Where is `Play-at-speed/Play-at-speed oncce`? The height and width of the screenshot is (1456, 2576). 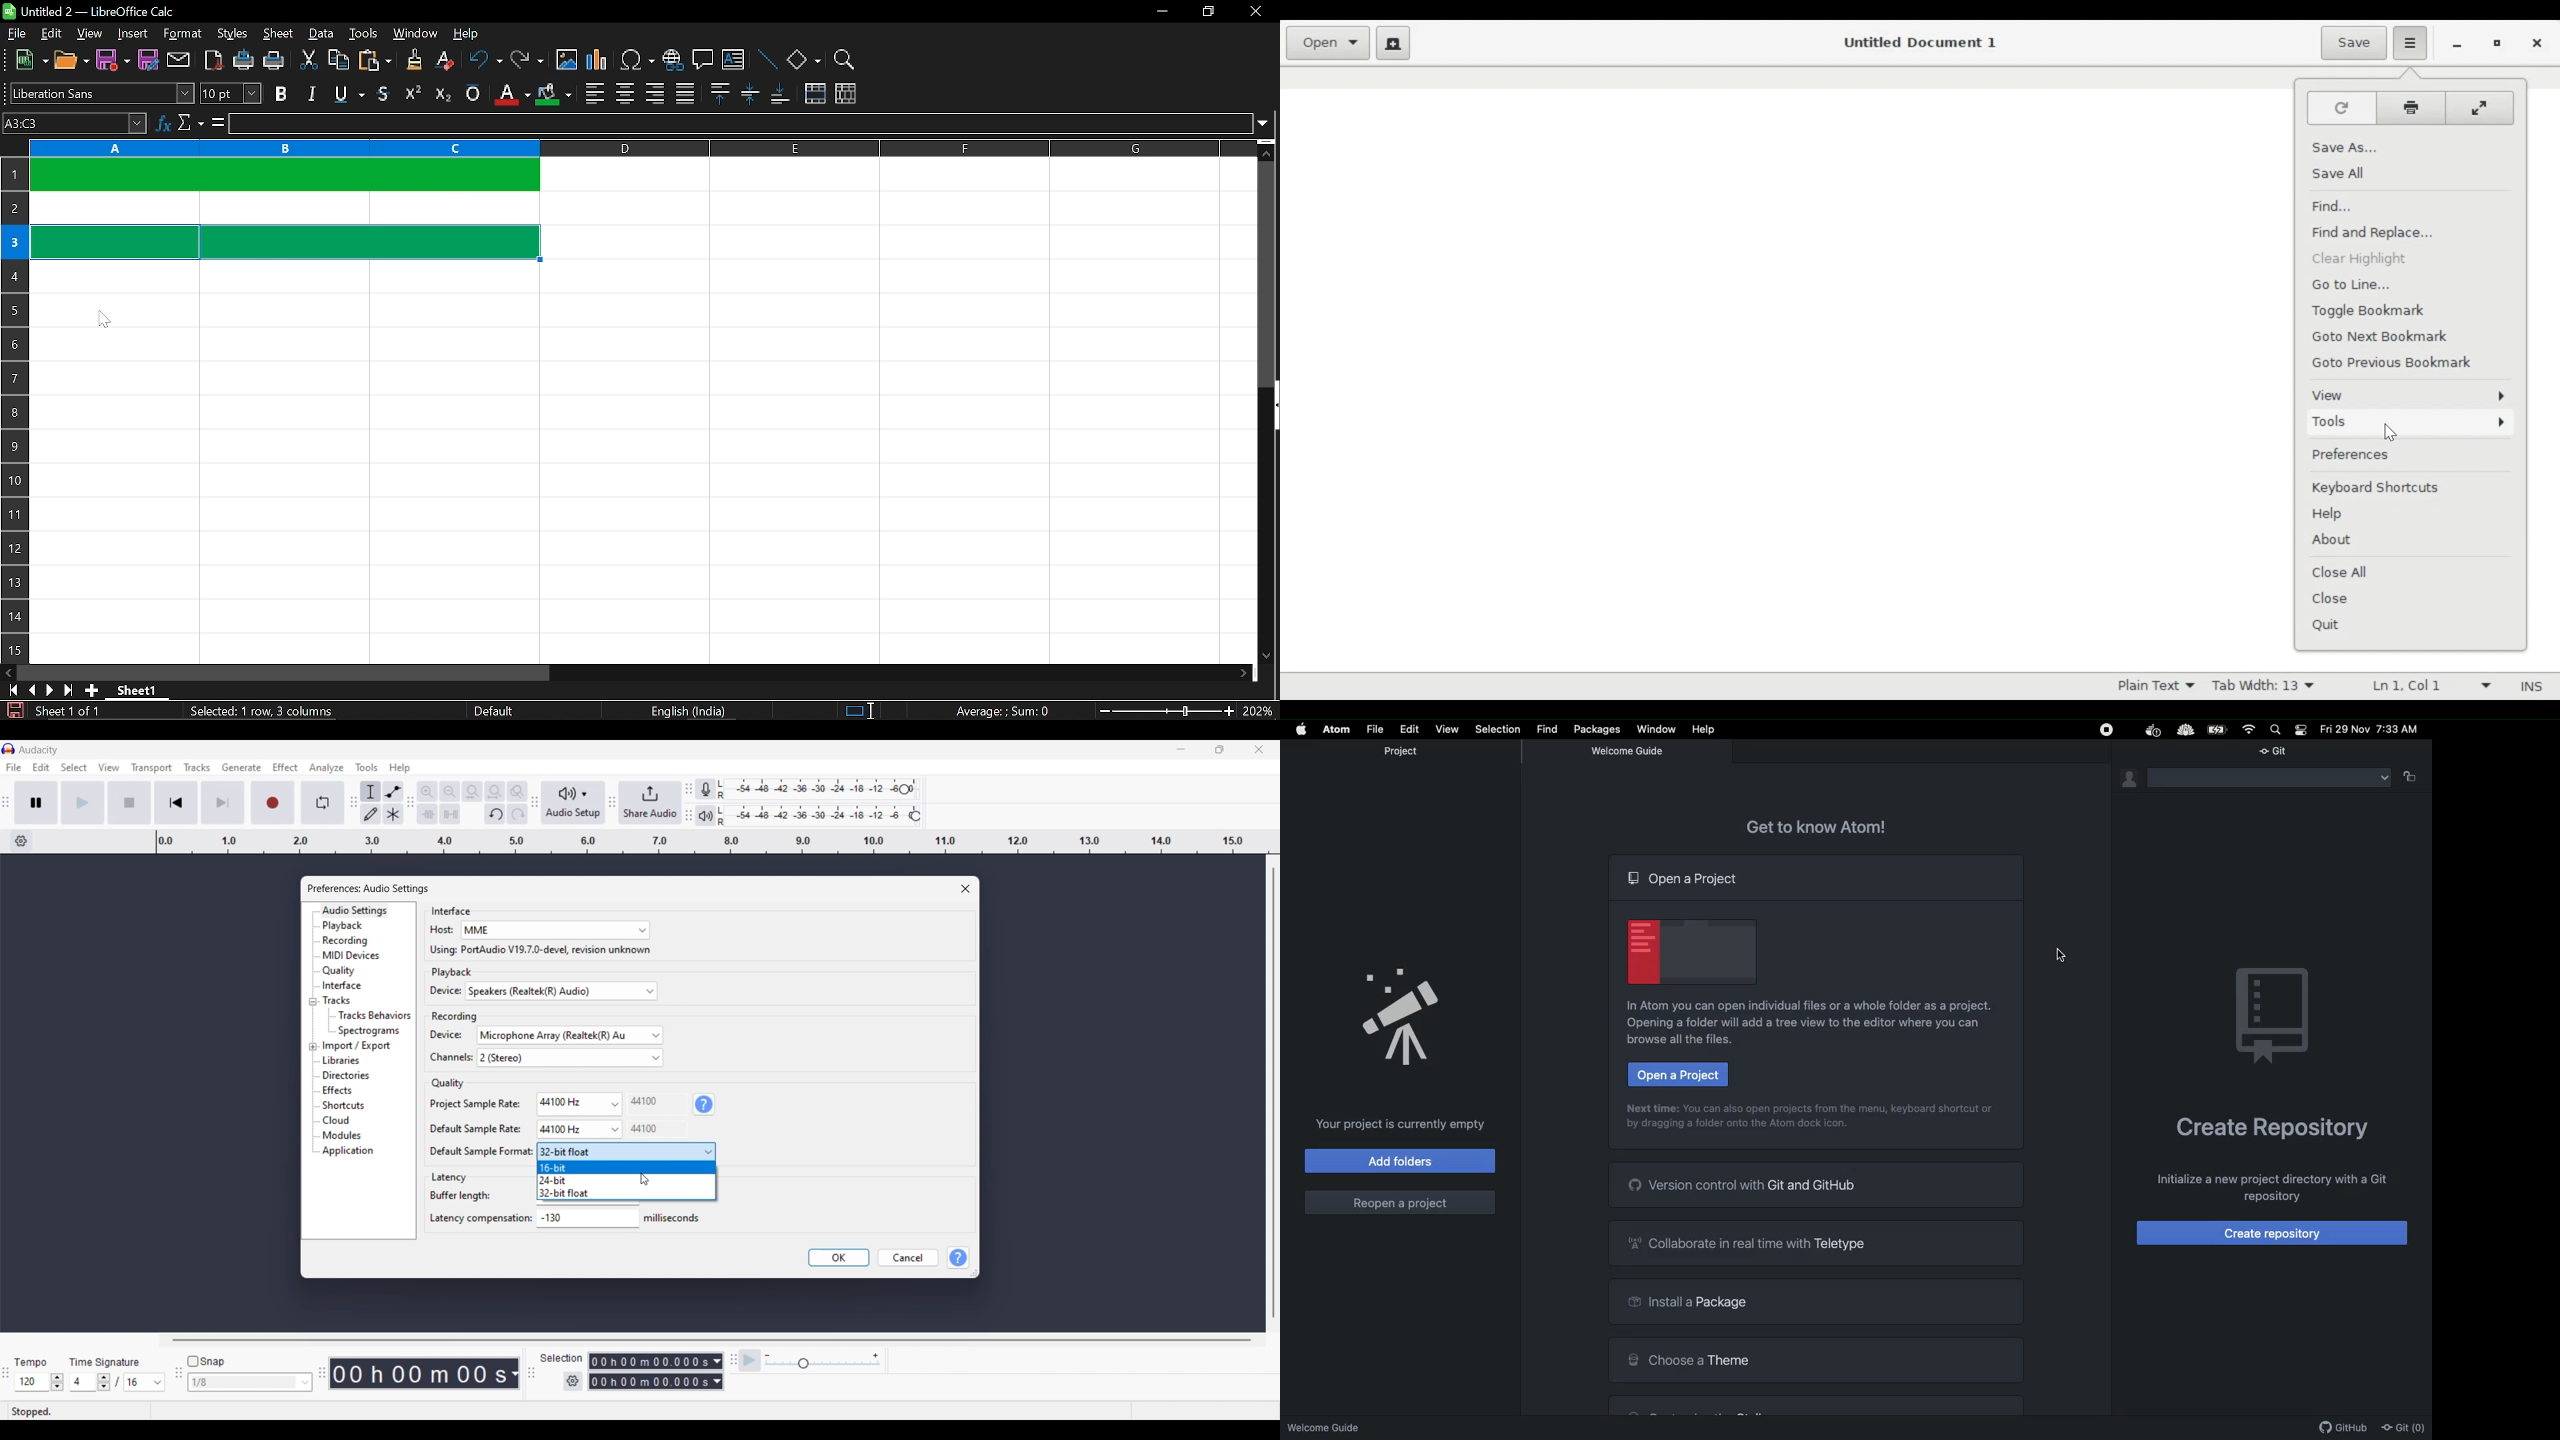
Play-at-speed/Play-at-speed oncce is located at coordinates (750, 1361).